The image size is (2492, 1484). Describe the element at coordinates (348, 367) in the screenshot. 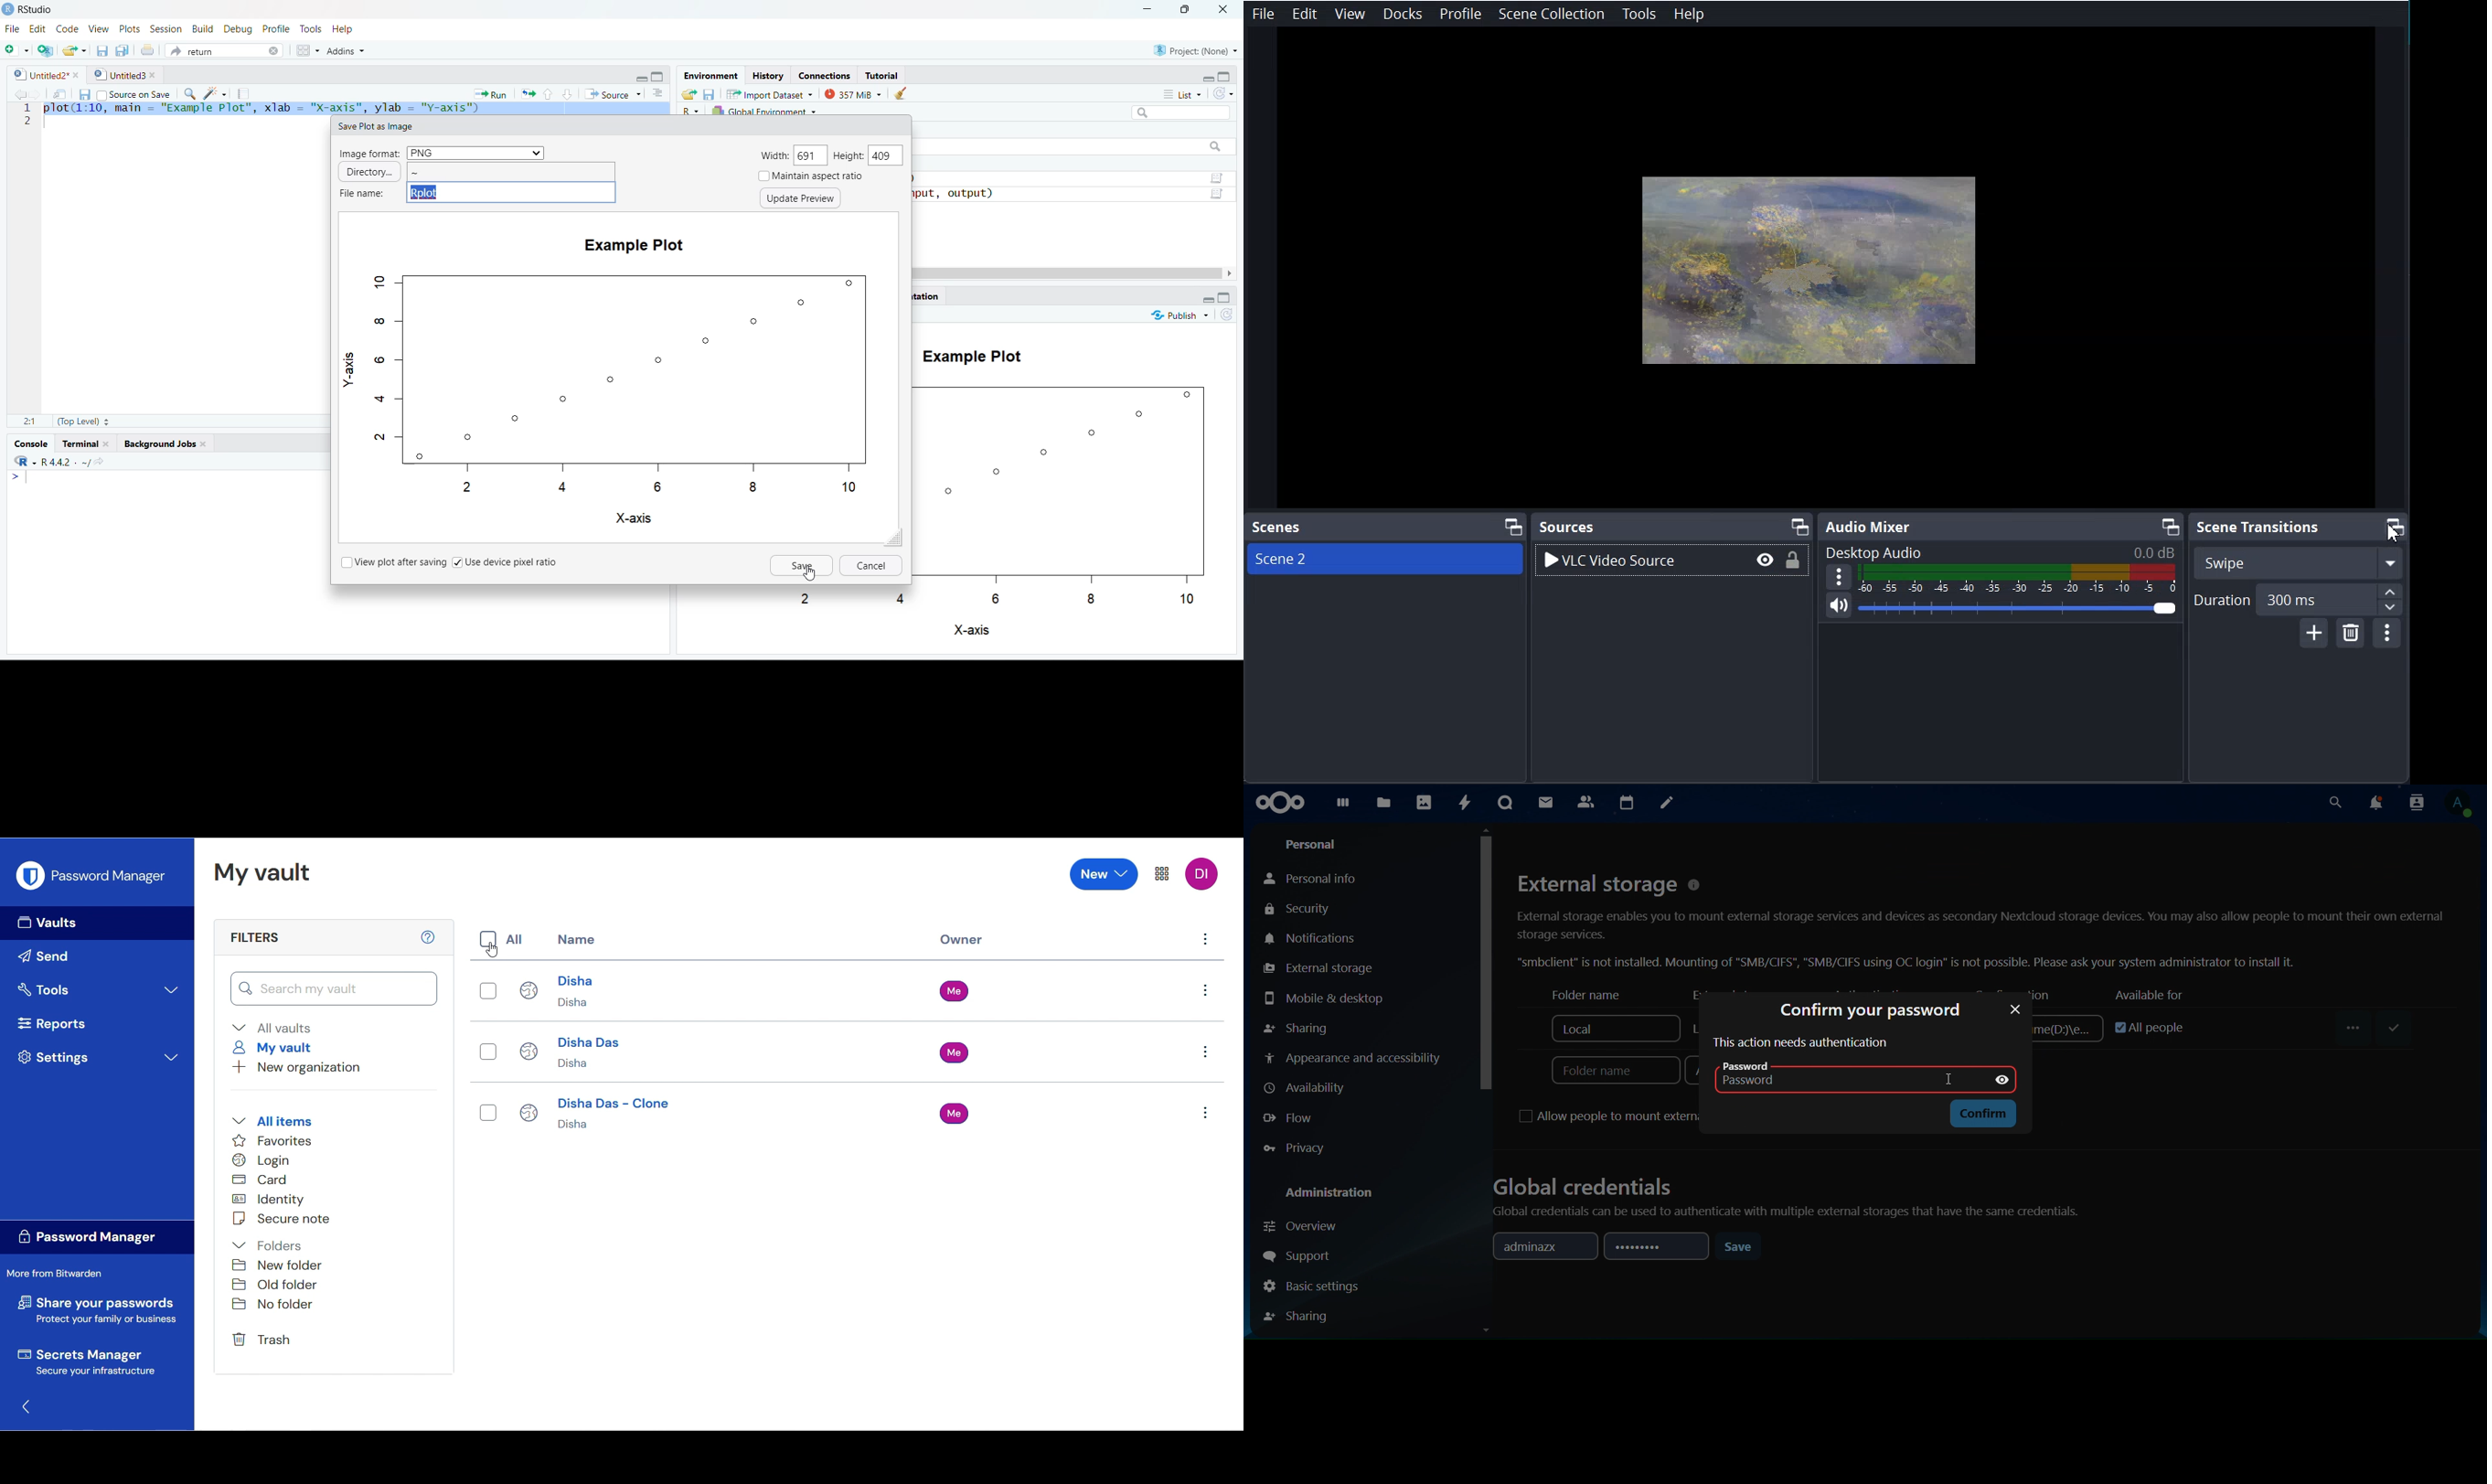

I see `Y-axis` at that location.